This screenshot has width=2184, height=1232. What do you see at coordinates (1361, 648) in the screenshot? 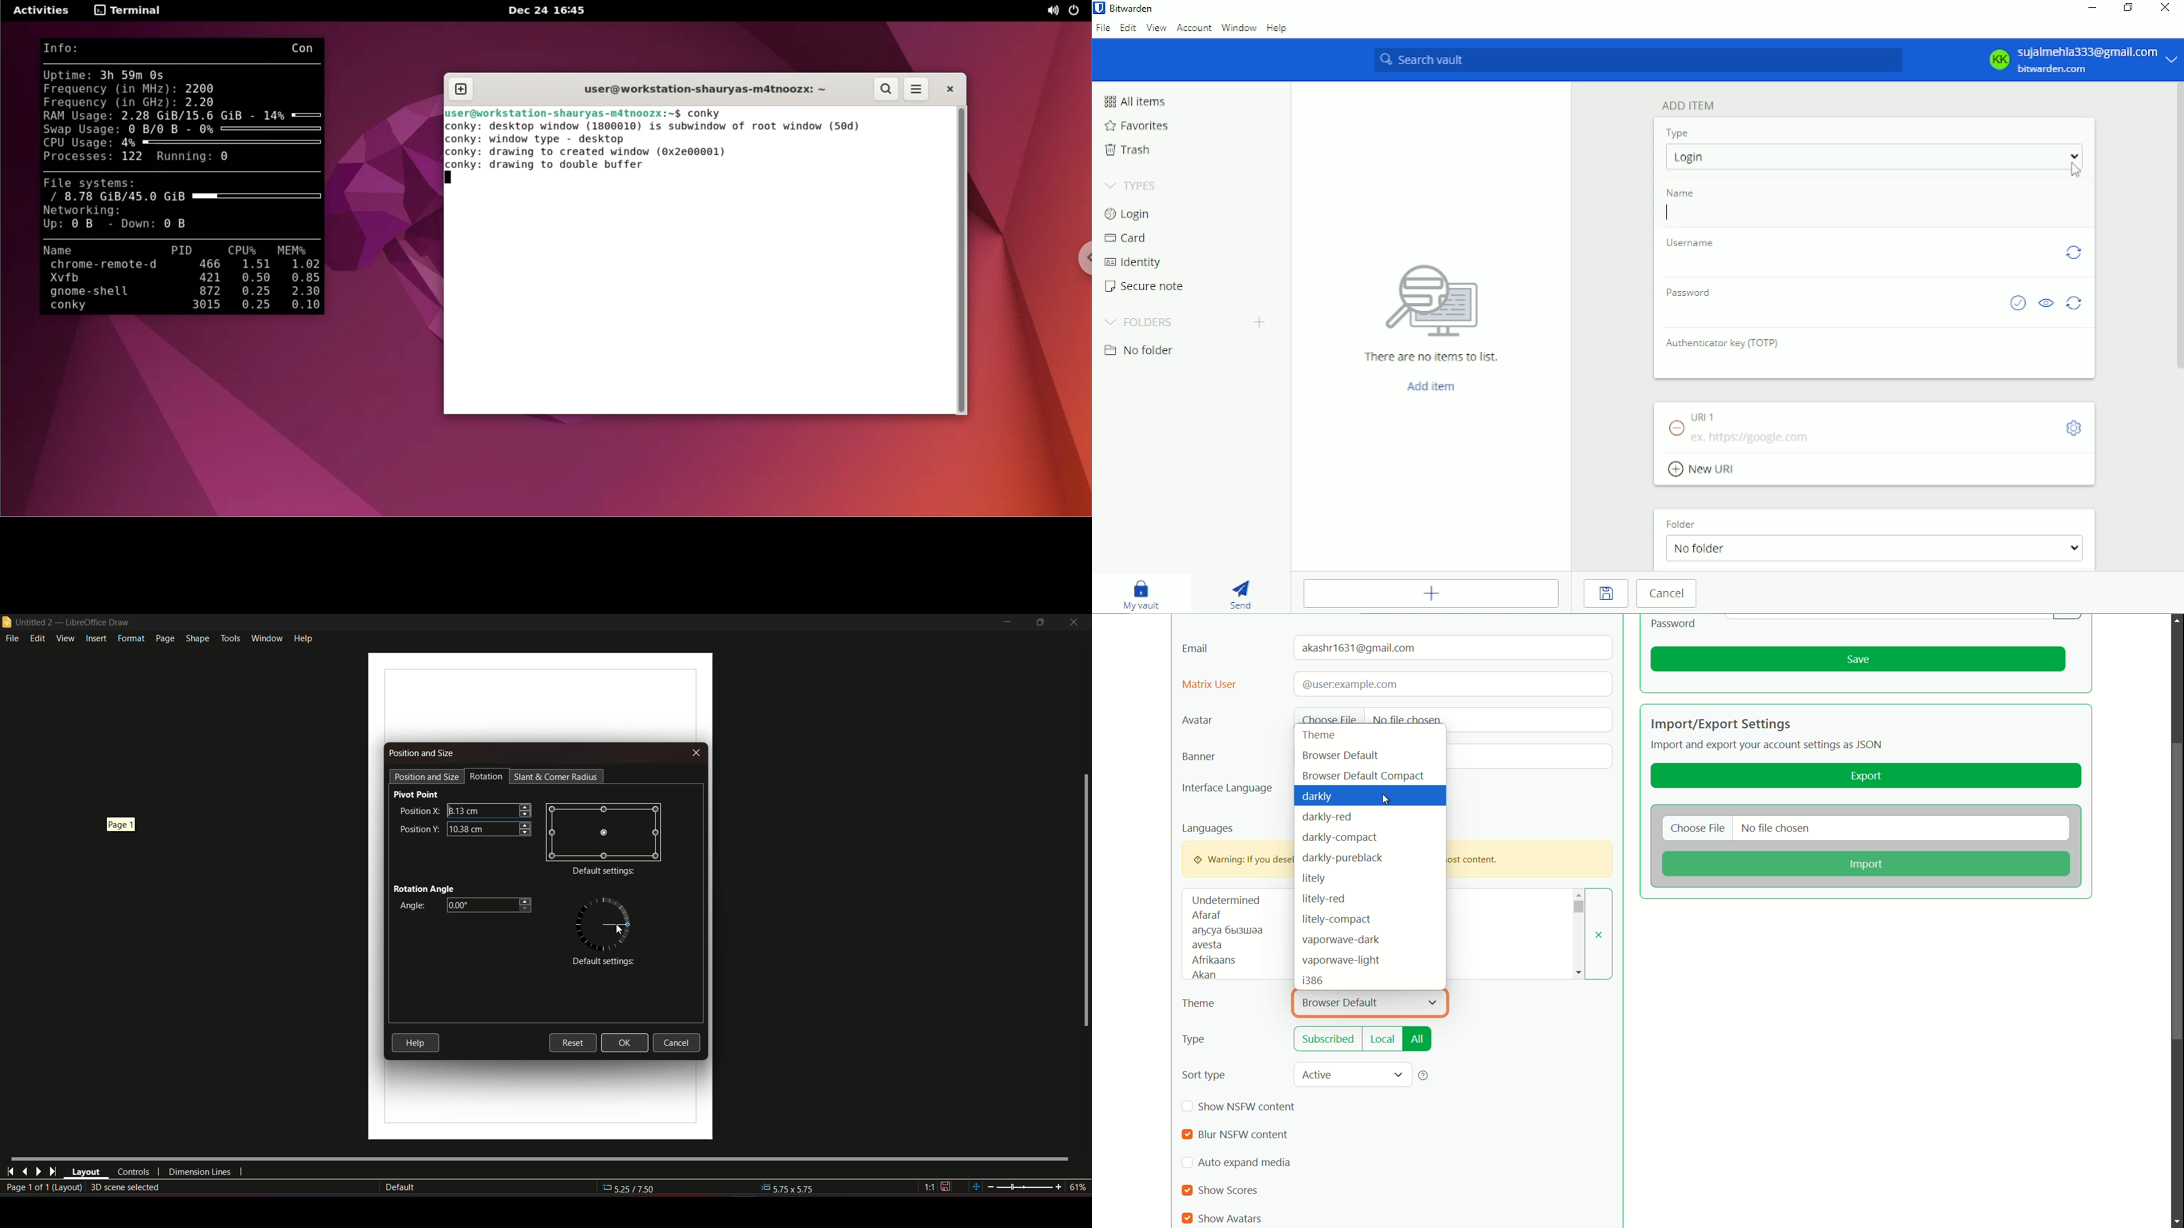
I see `user mail` at bounding box center [1361, 648].